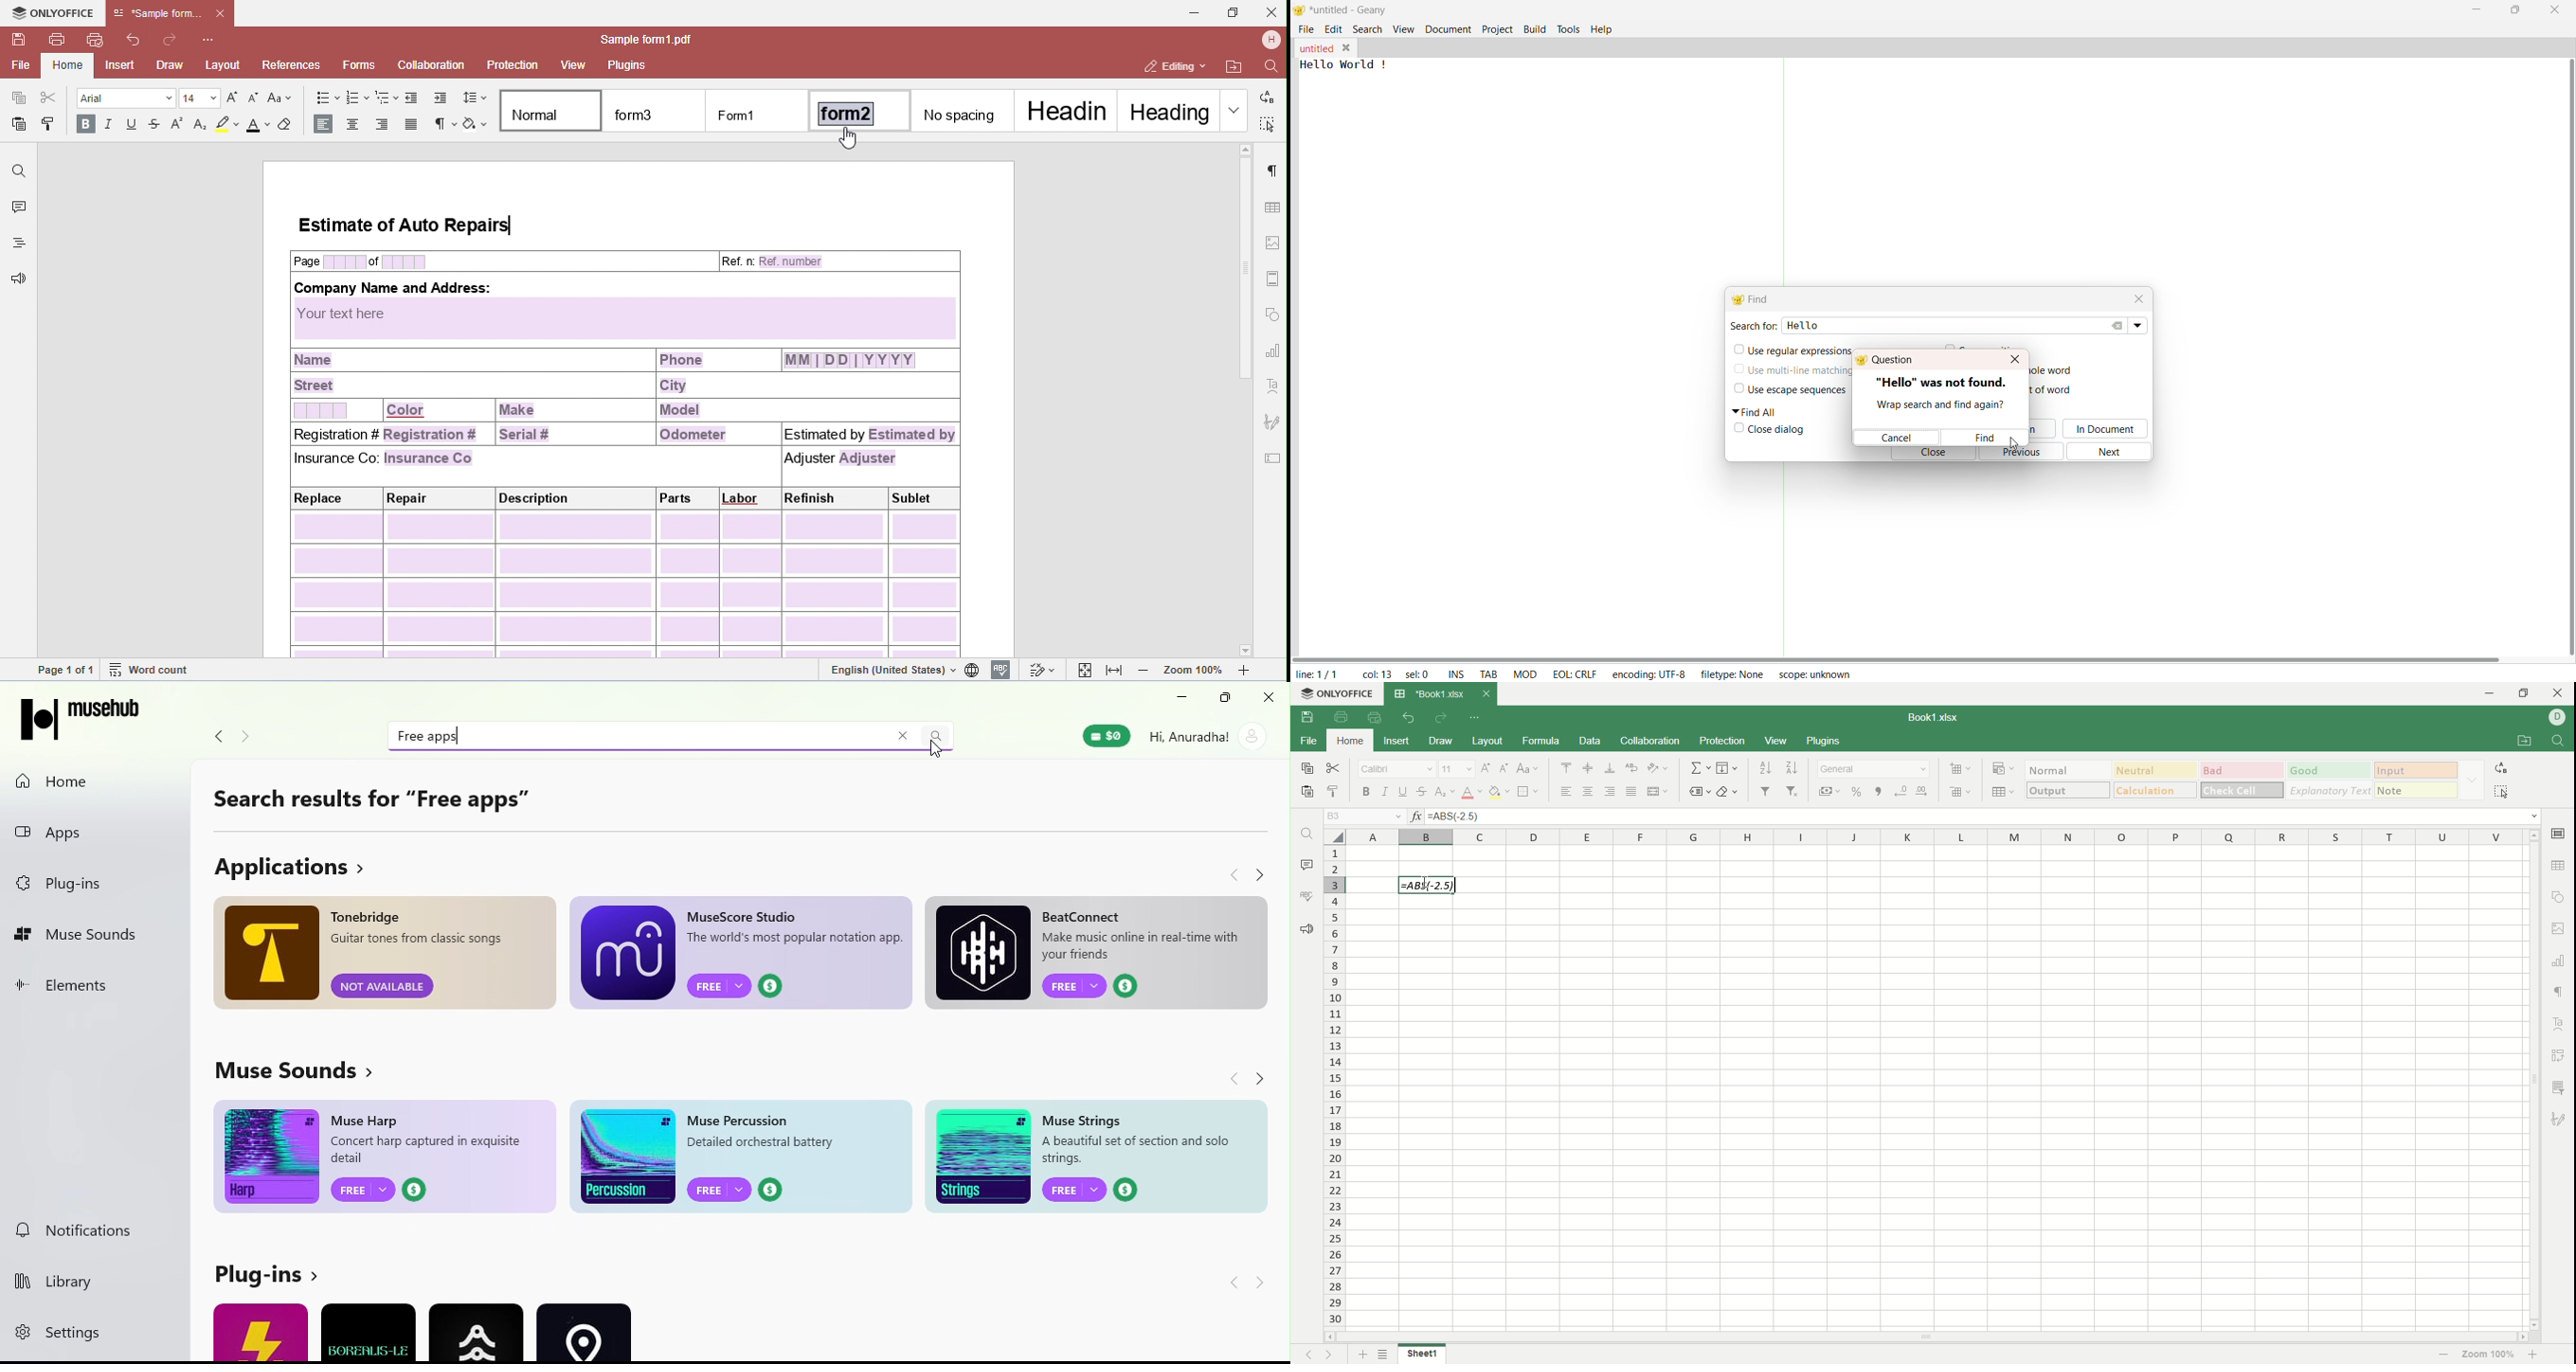  Describe the element at coordinates (1344, 719) in the screenshot. I see `print` at that location.